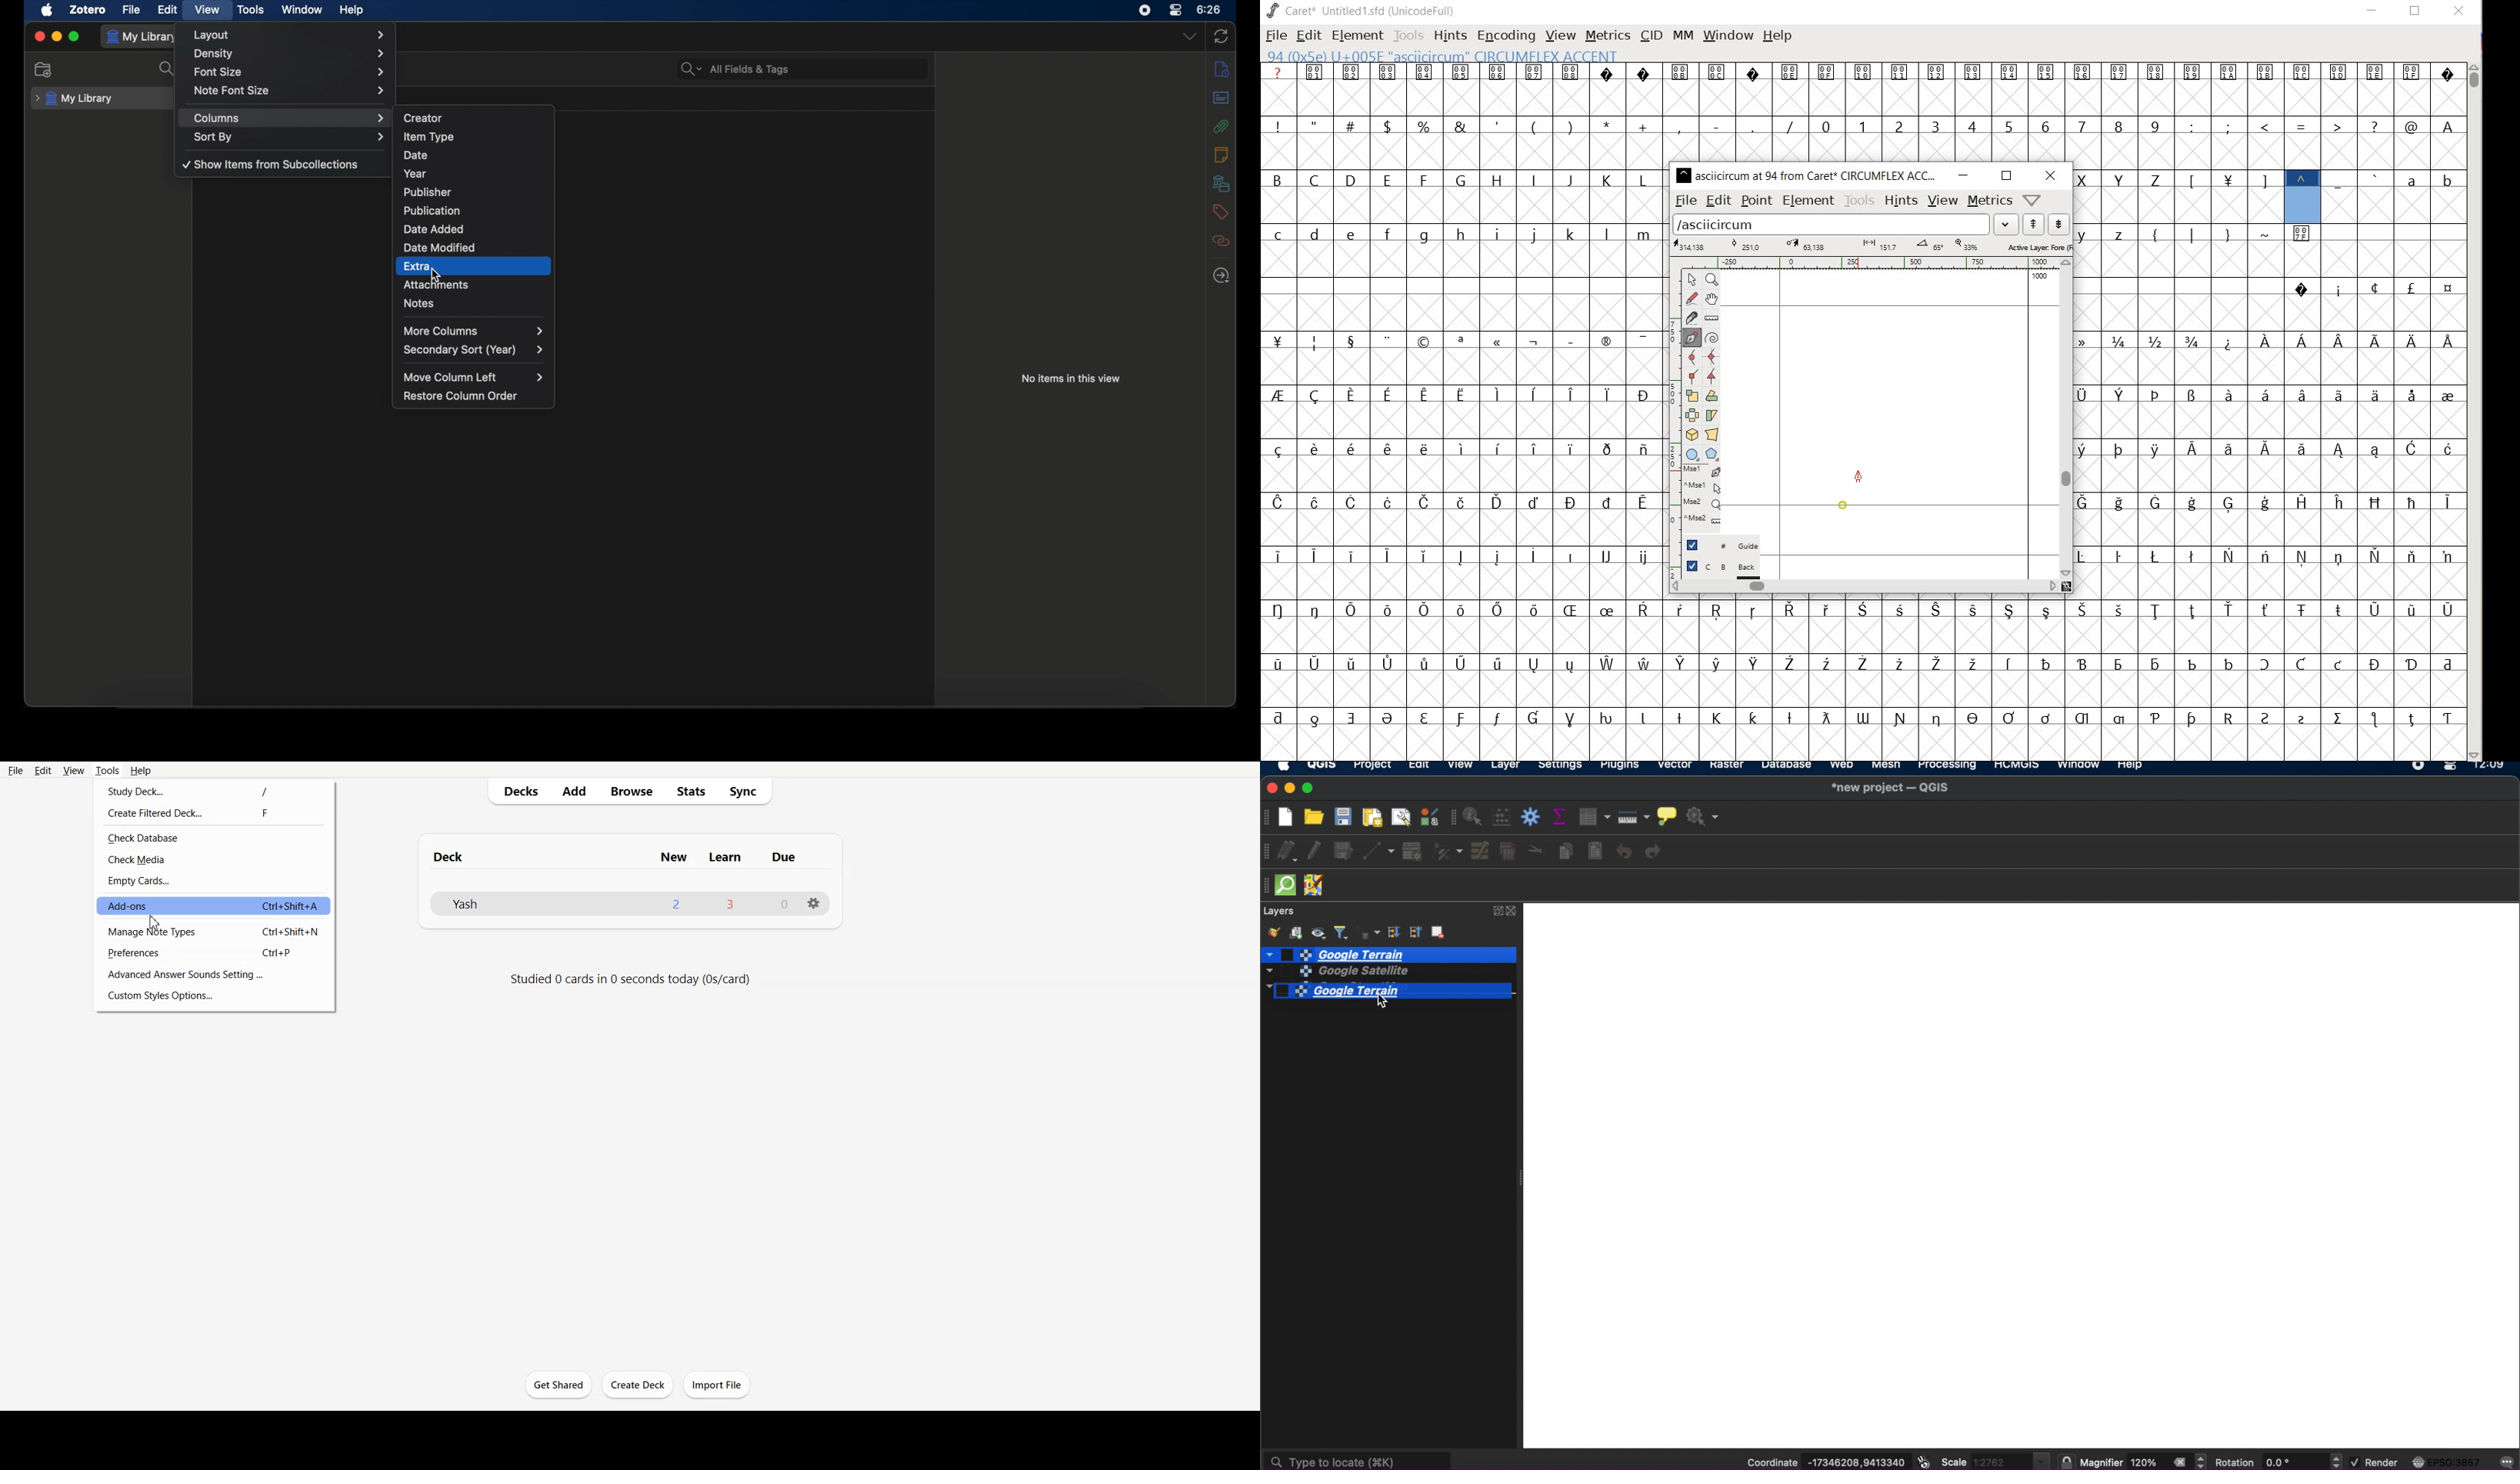  Describe the element at coordinates (1650, 35) in the screenshot. I see `CID` at that location.